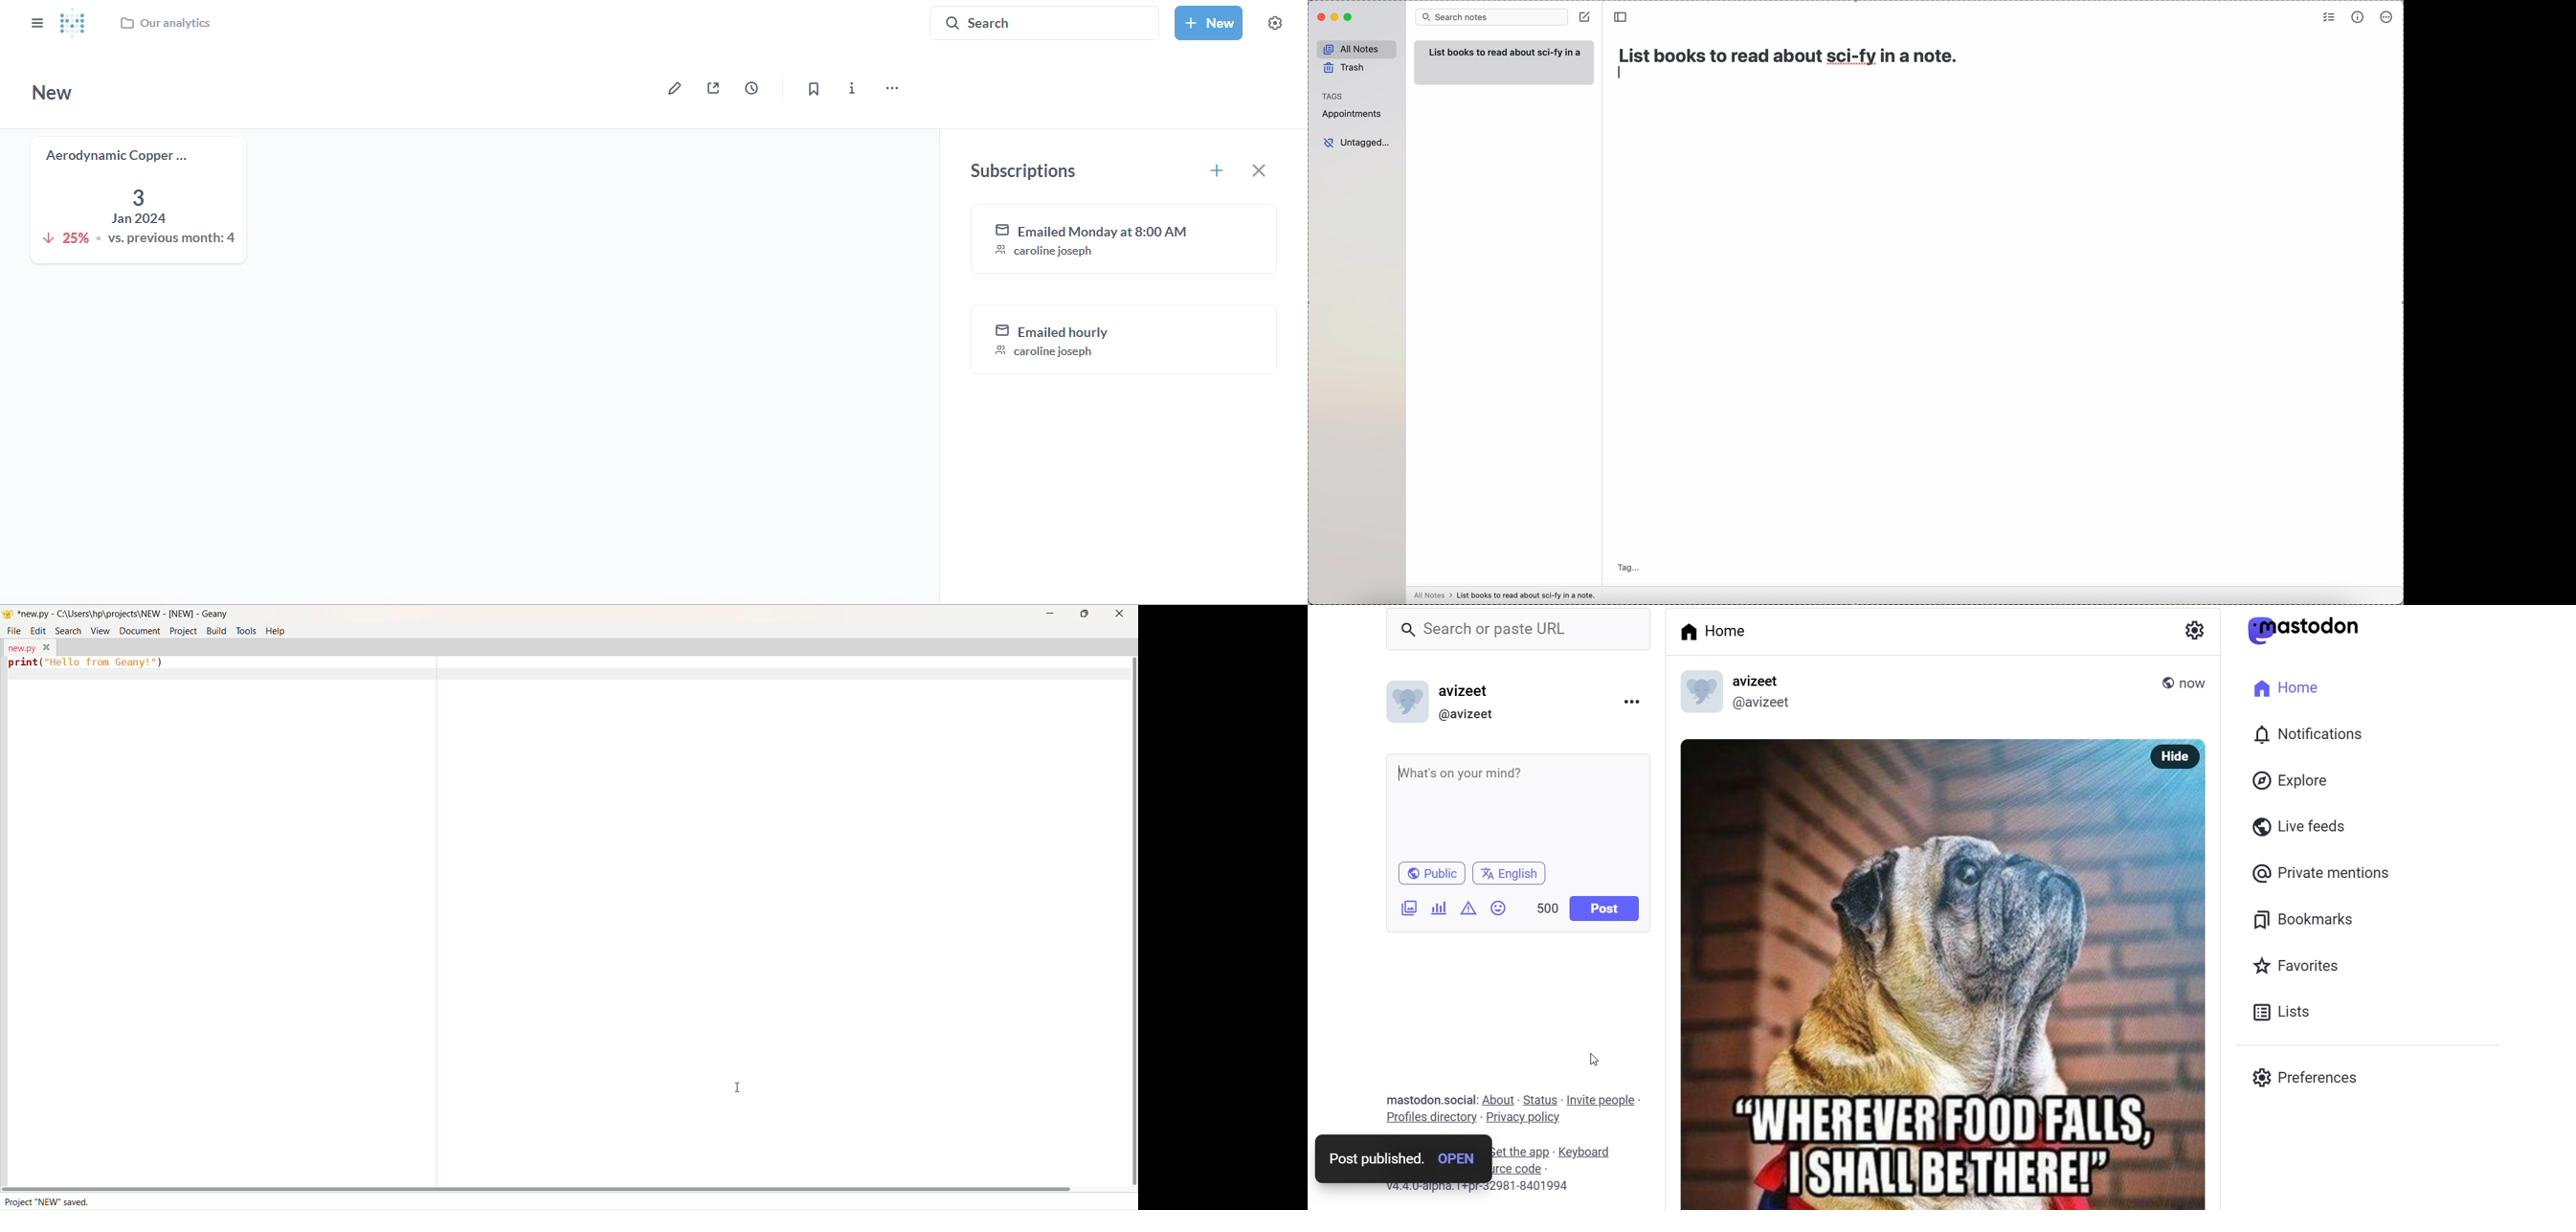  I want to click on live feed , so click(2298, 829).